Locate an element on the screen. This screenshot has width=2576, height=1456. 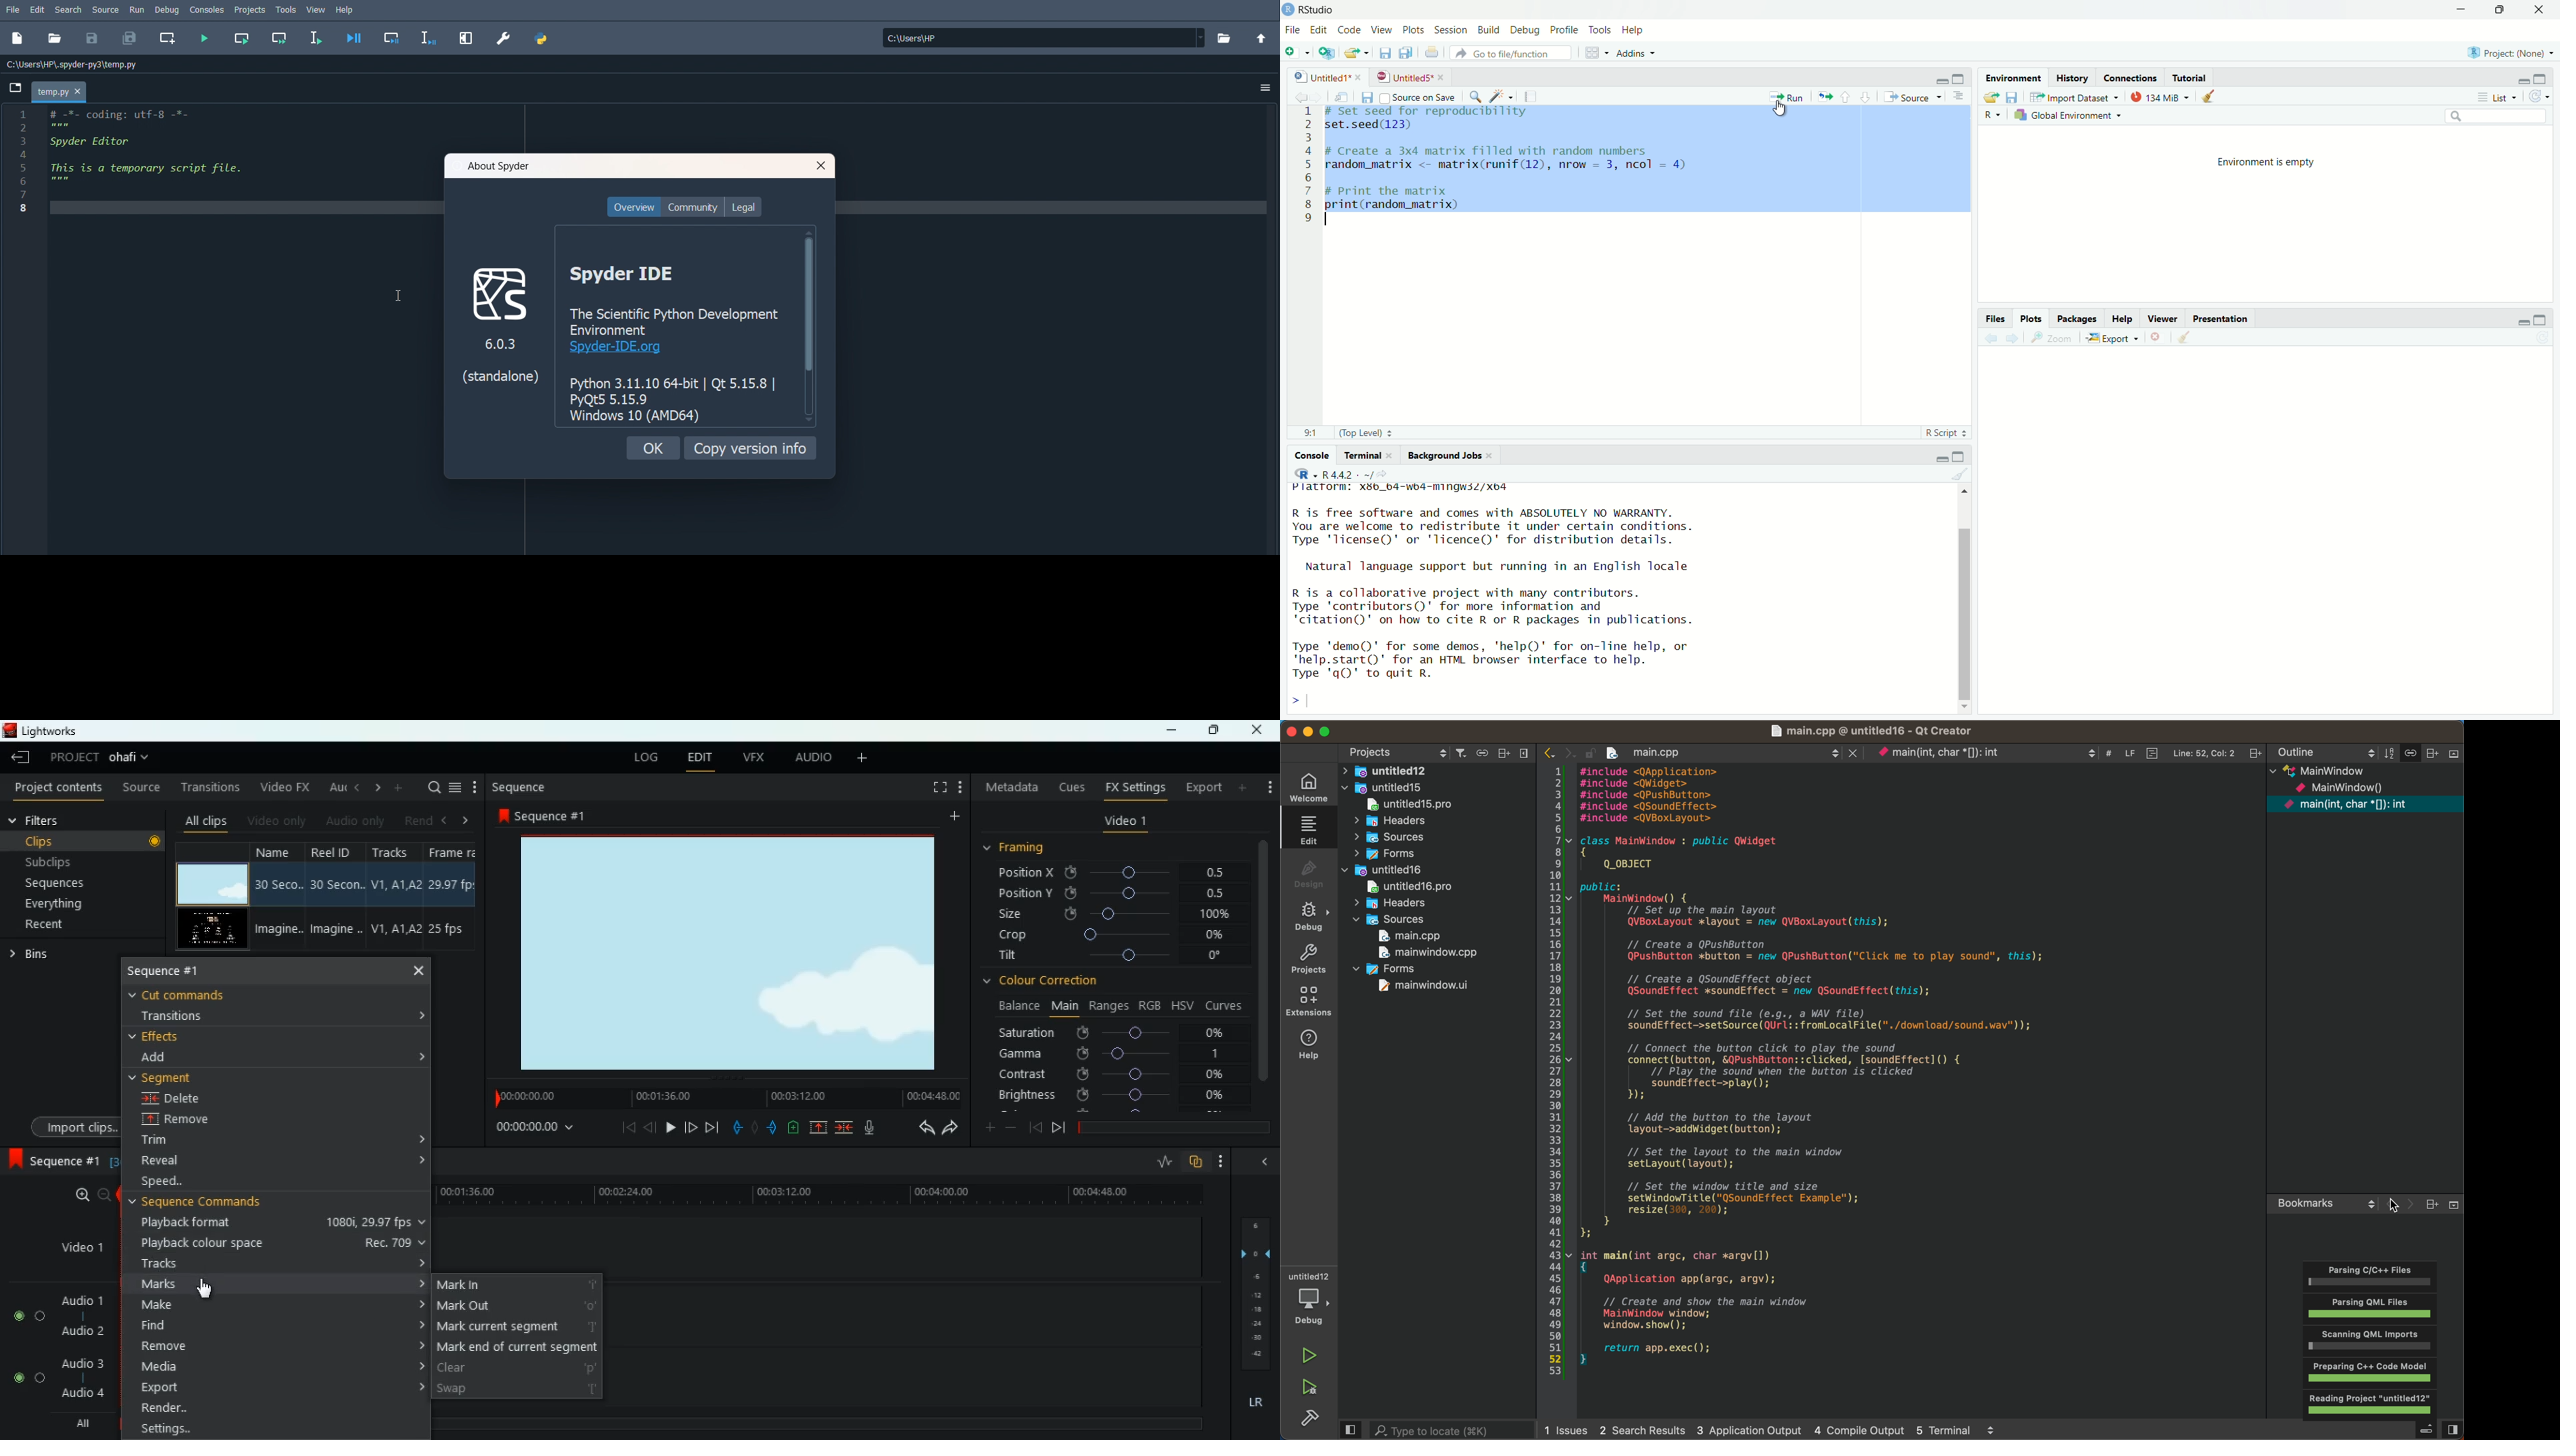
File is located at coordinates (11, 10).